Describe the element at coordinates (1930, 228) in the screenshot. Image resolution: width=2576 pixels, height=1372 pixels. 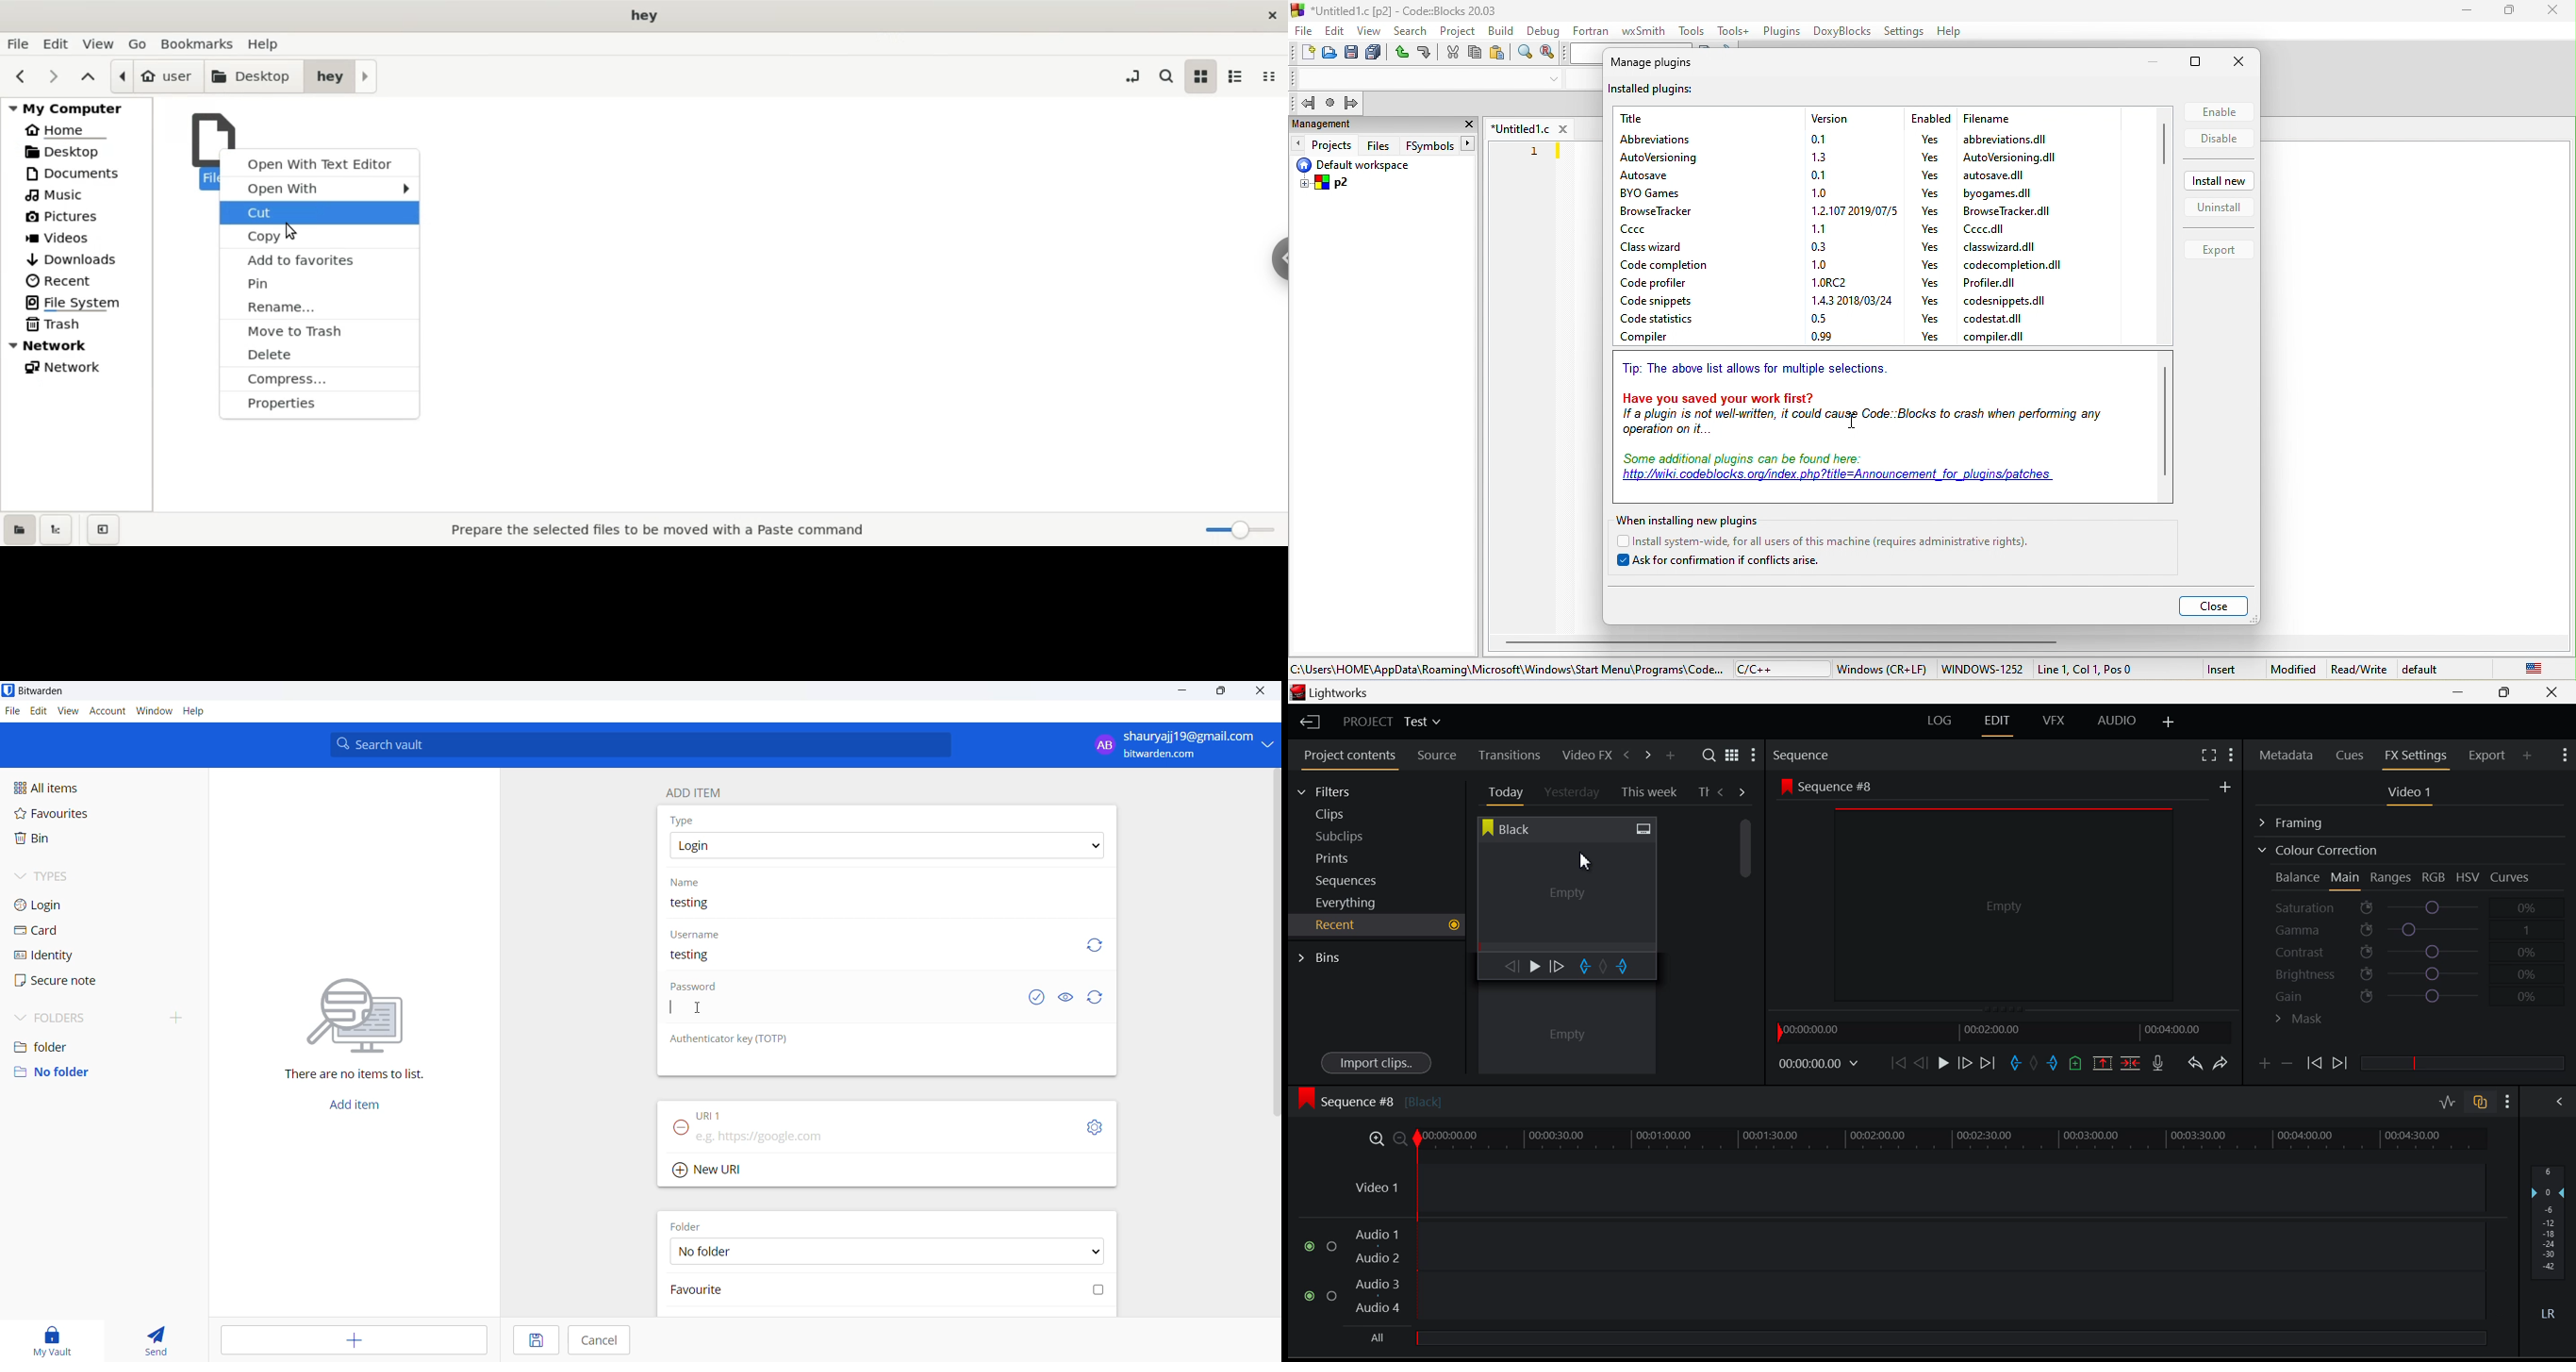
I see `yes` at that location.